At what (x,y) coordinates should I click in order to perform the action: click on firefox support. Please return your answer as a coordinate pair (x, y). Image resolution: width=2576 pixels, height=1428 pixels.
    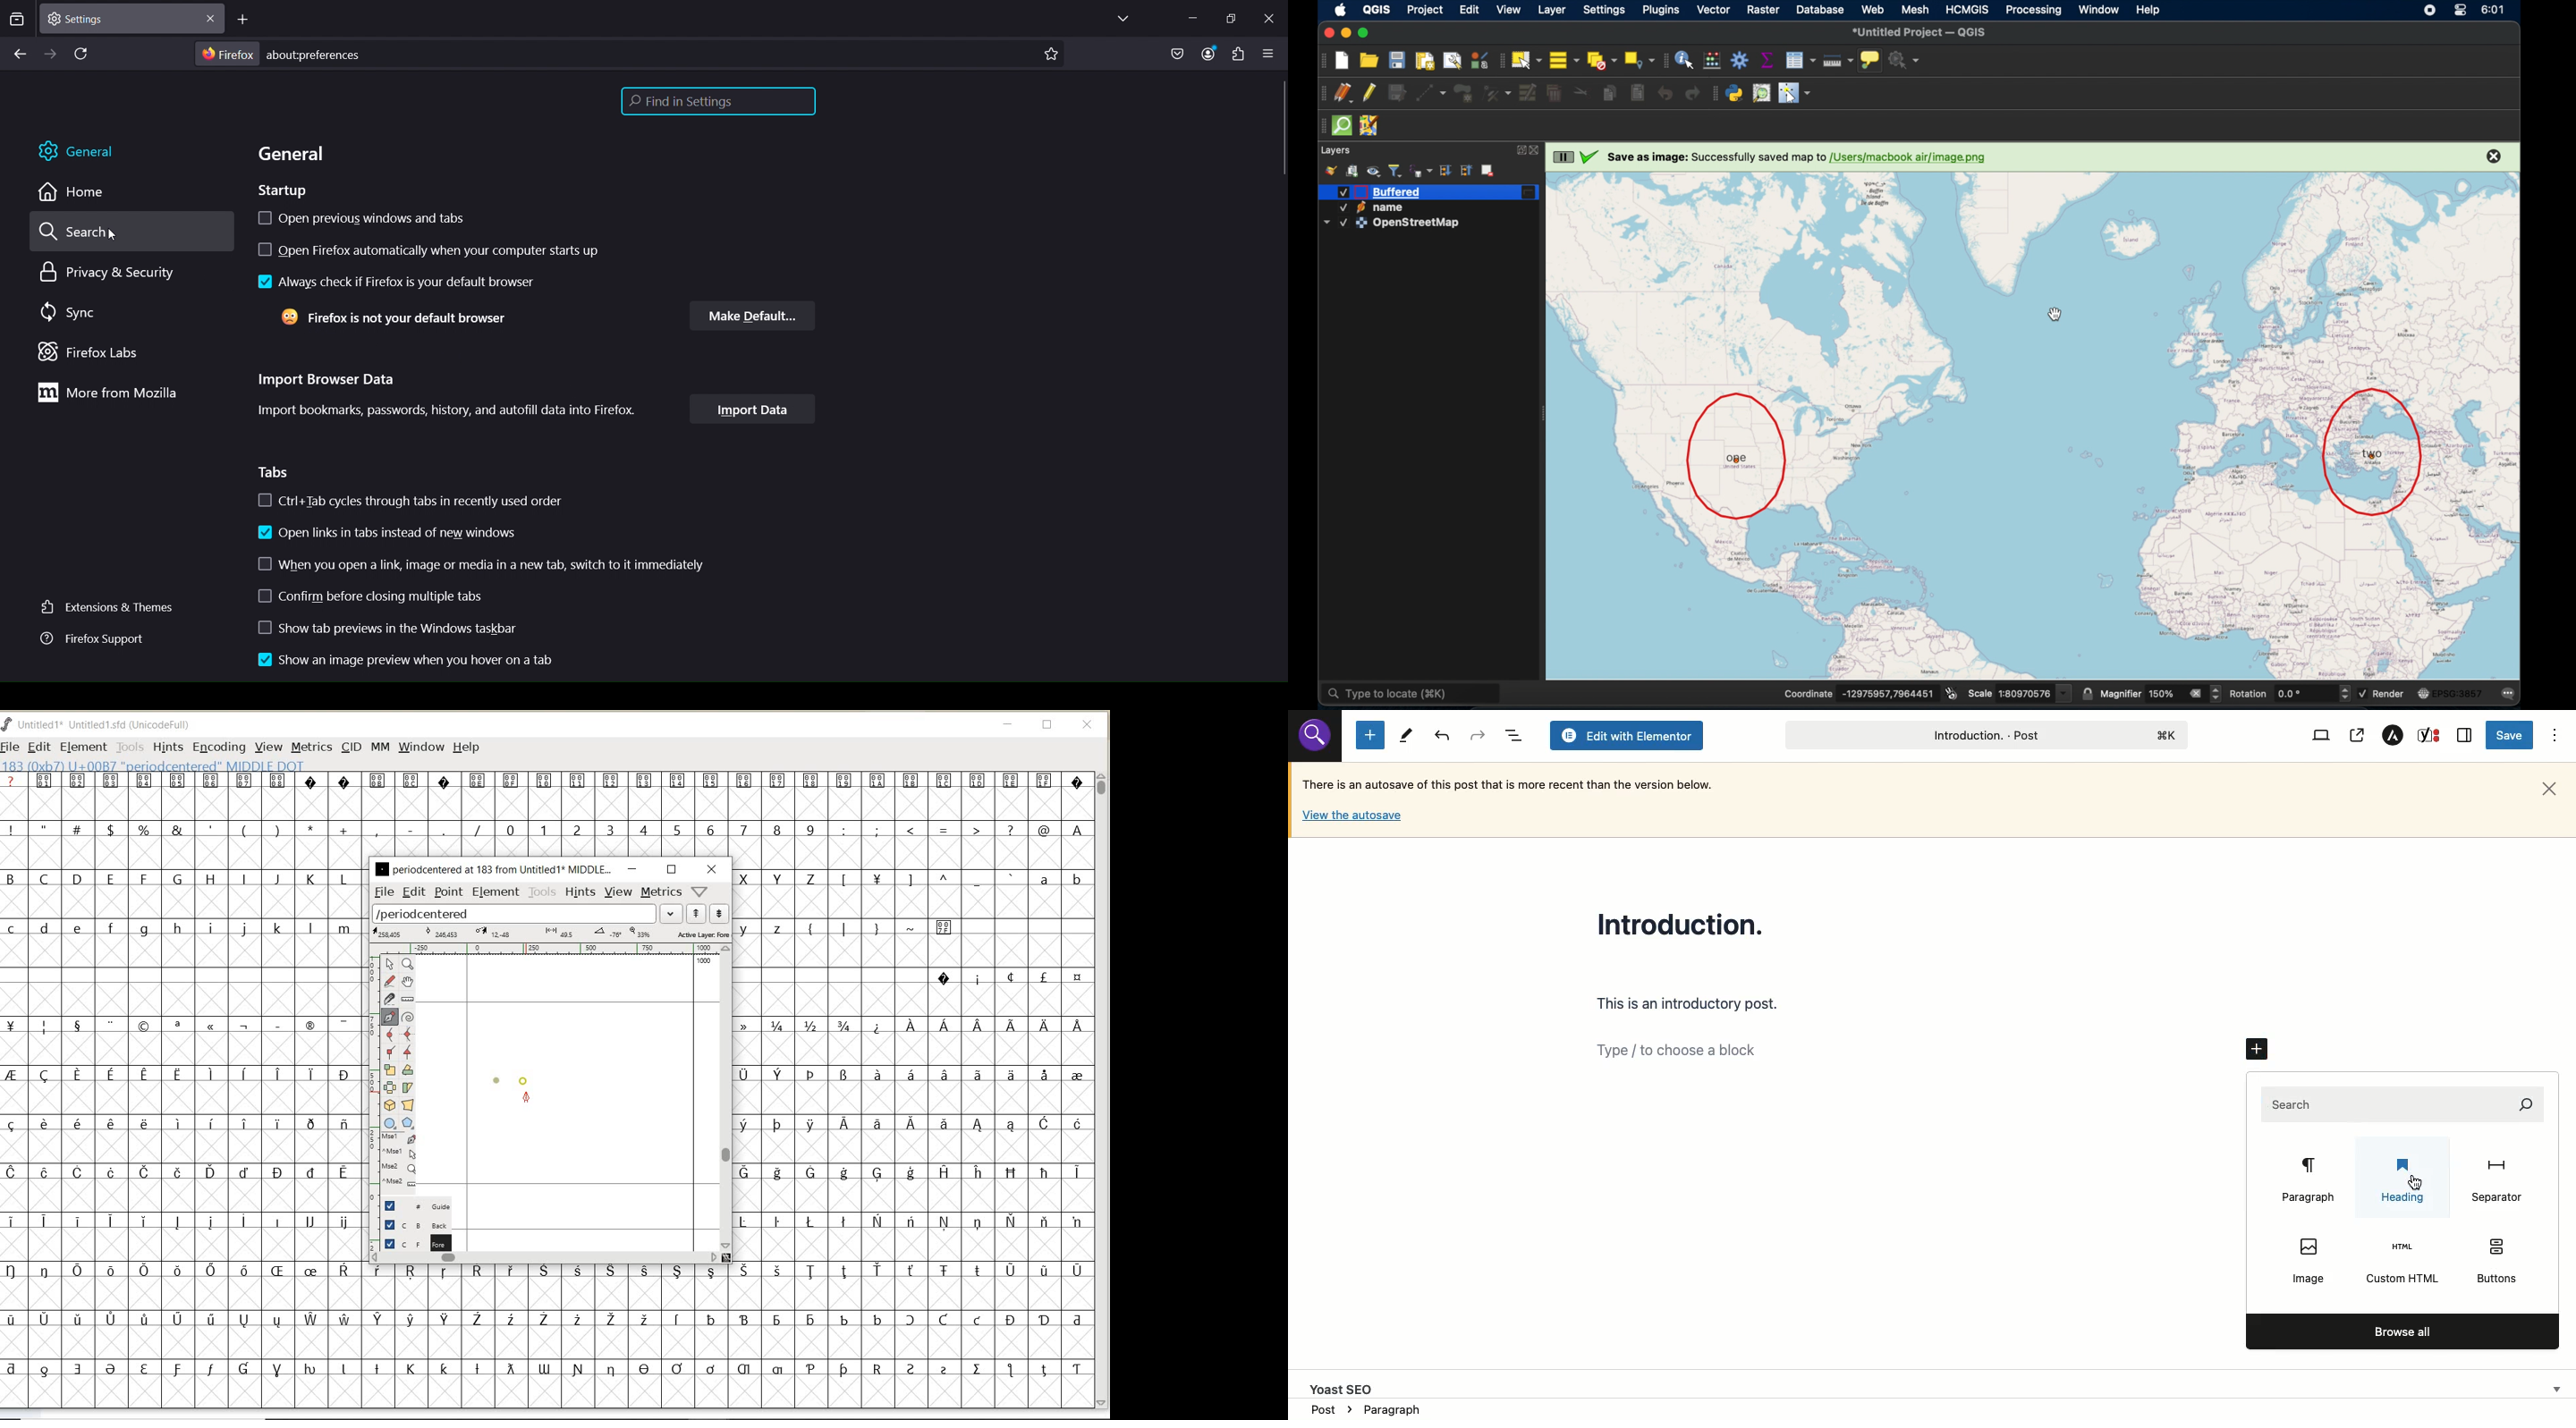
    Looking at the image, I should click on (99, 639).